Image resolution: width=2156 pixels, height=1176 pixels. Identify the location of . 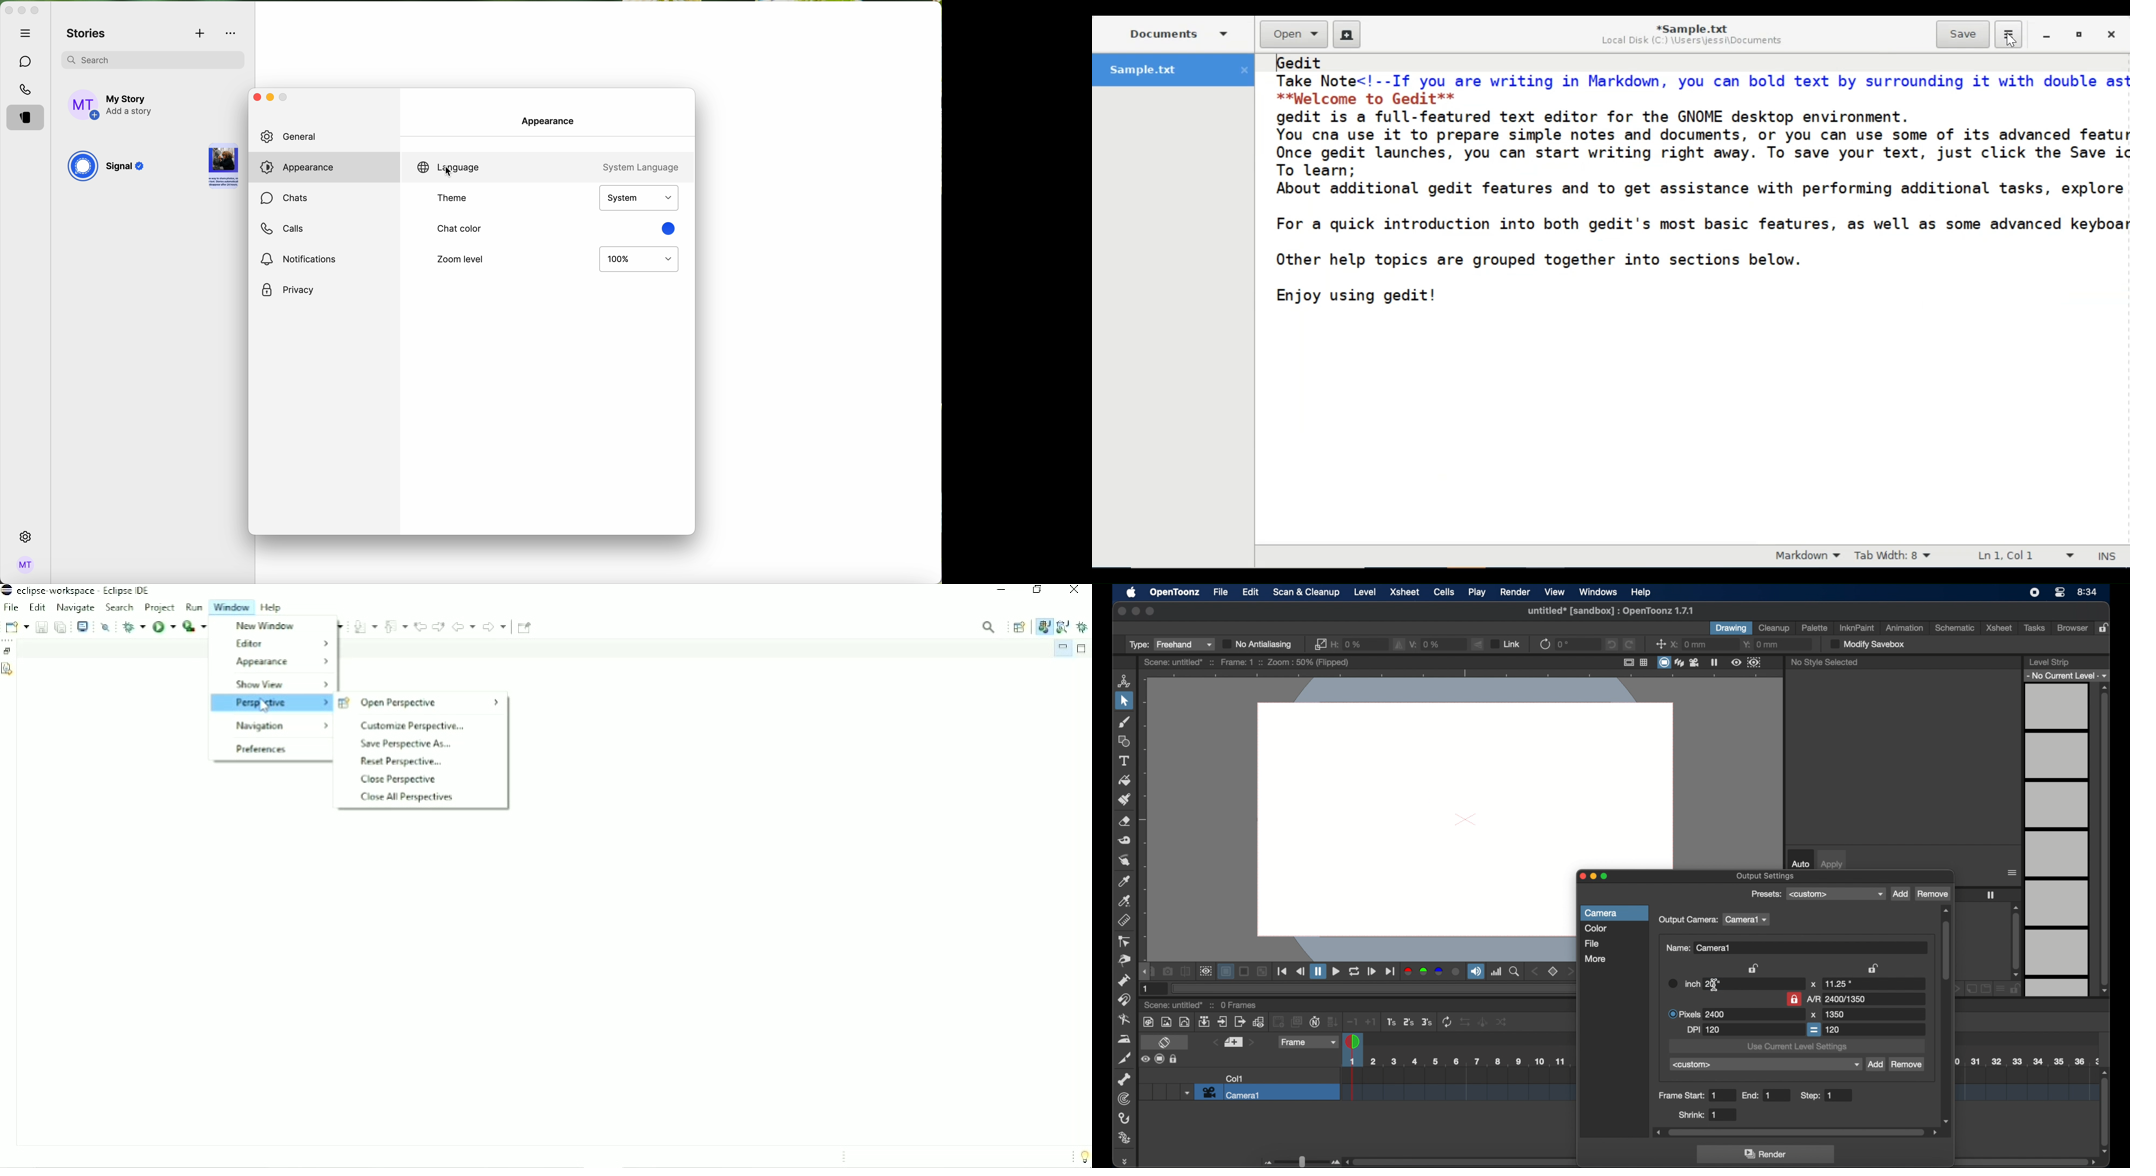
(2003, 990).